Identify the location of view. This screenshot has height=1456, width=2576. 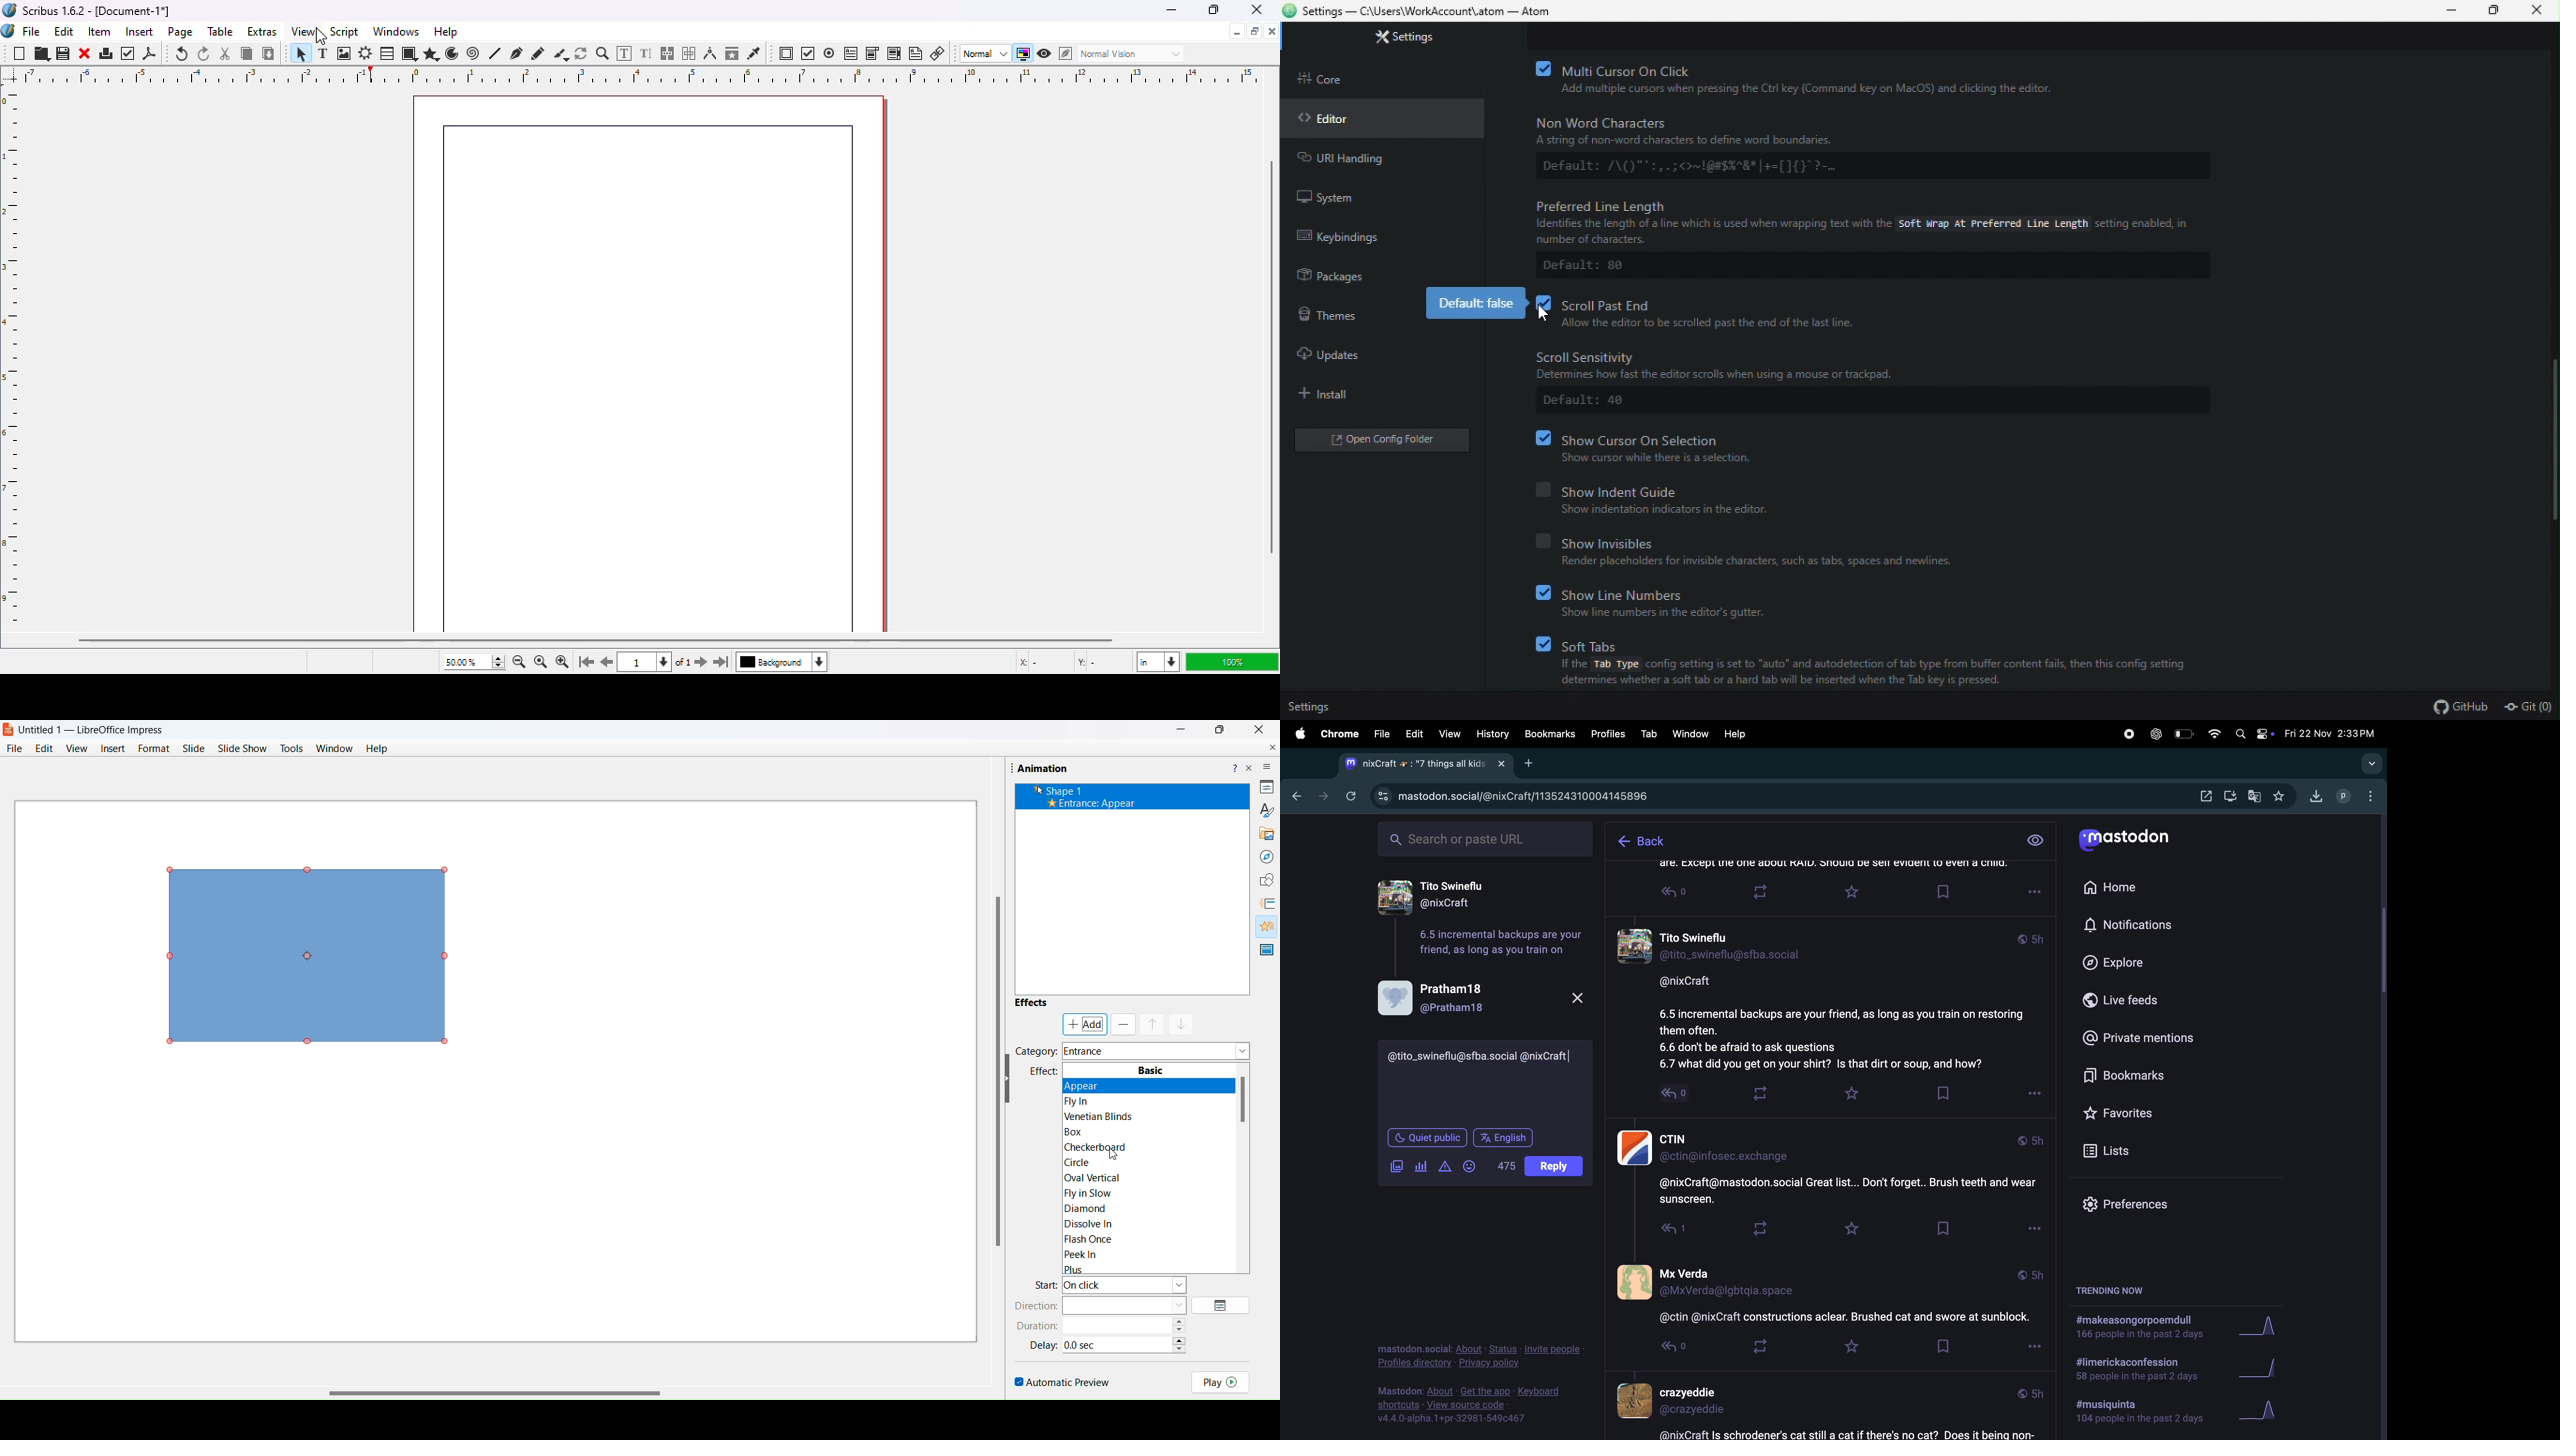
(76, 749).